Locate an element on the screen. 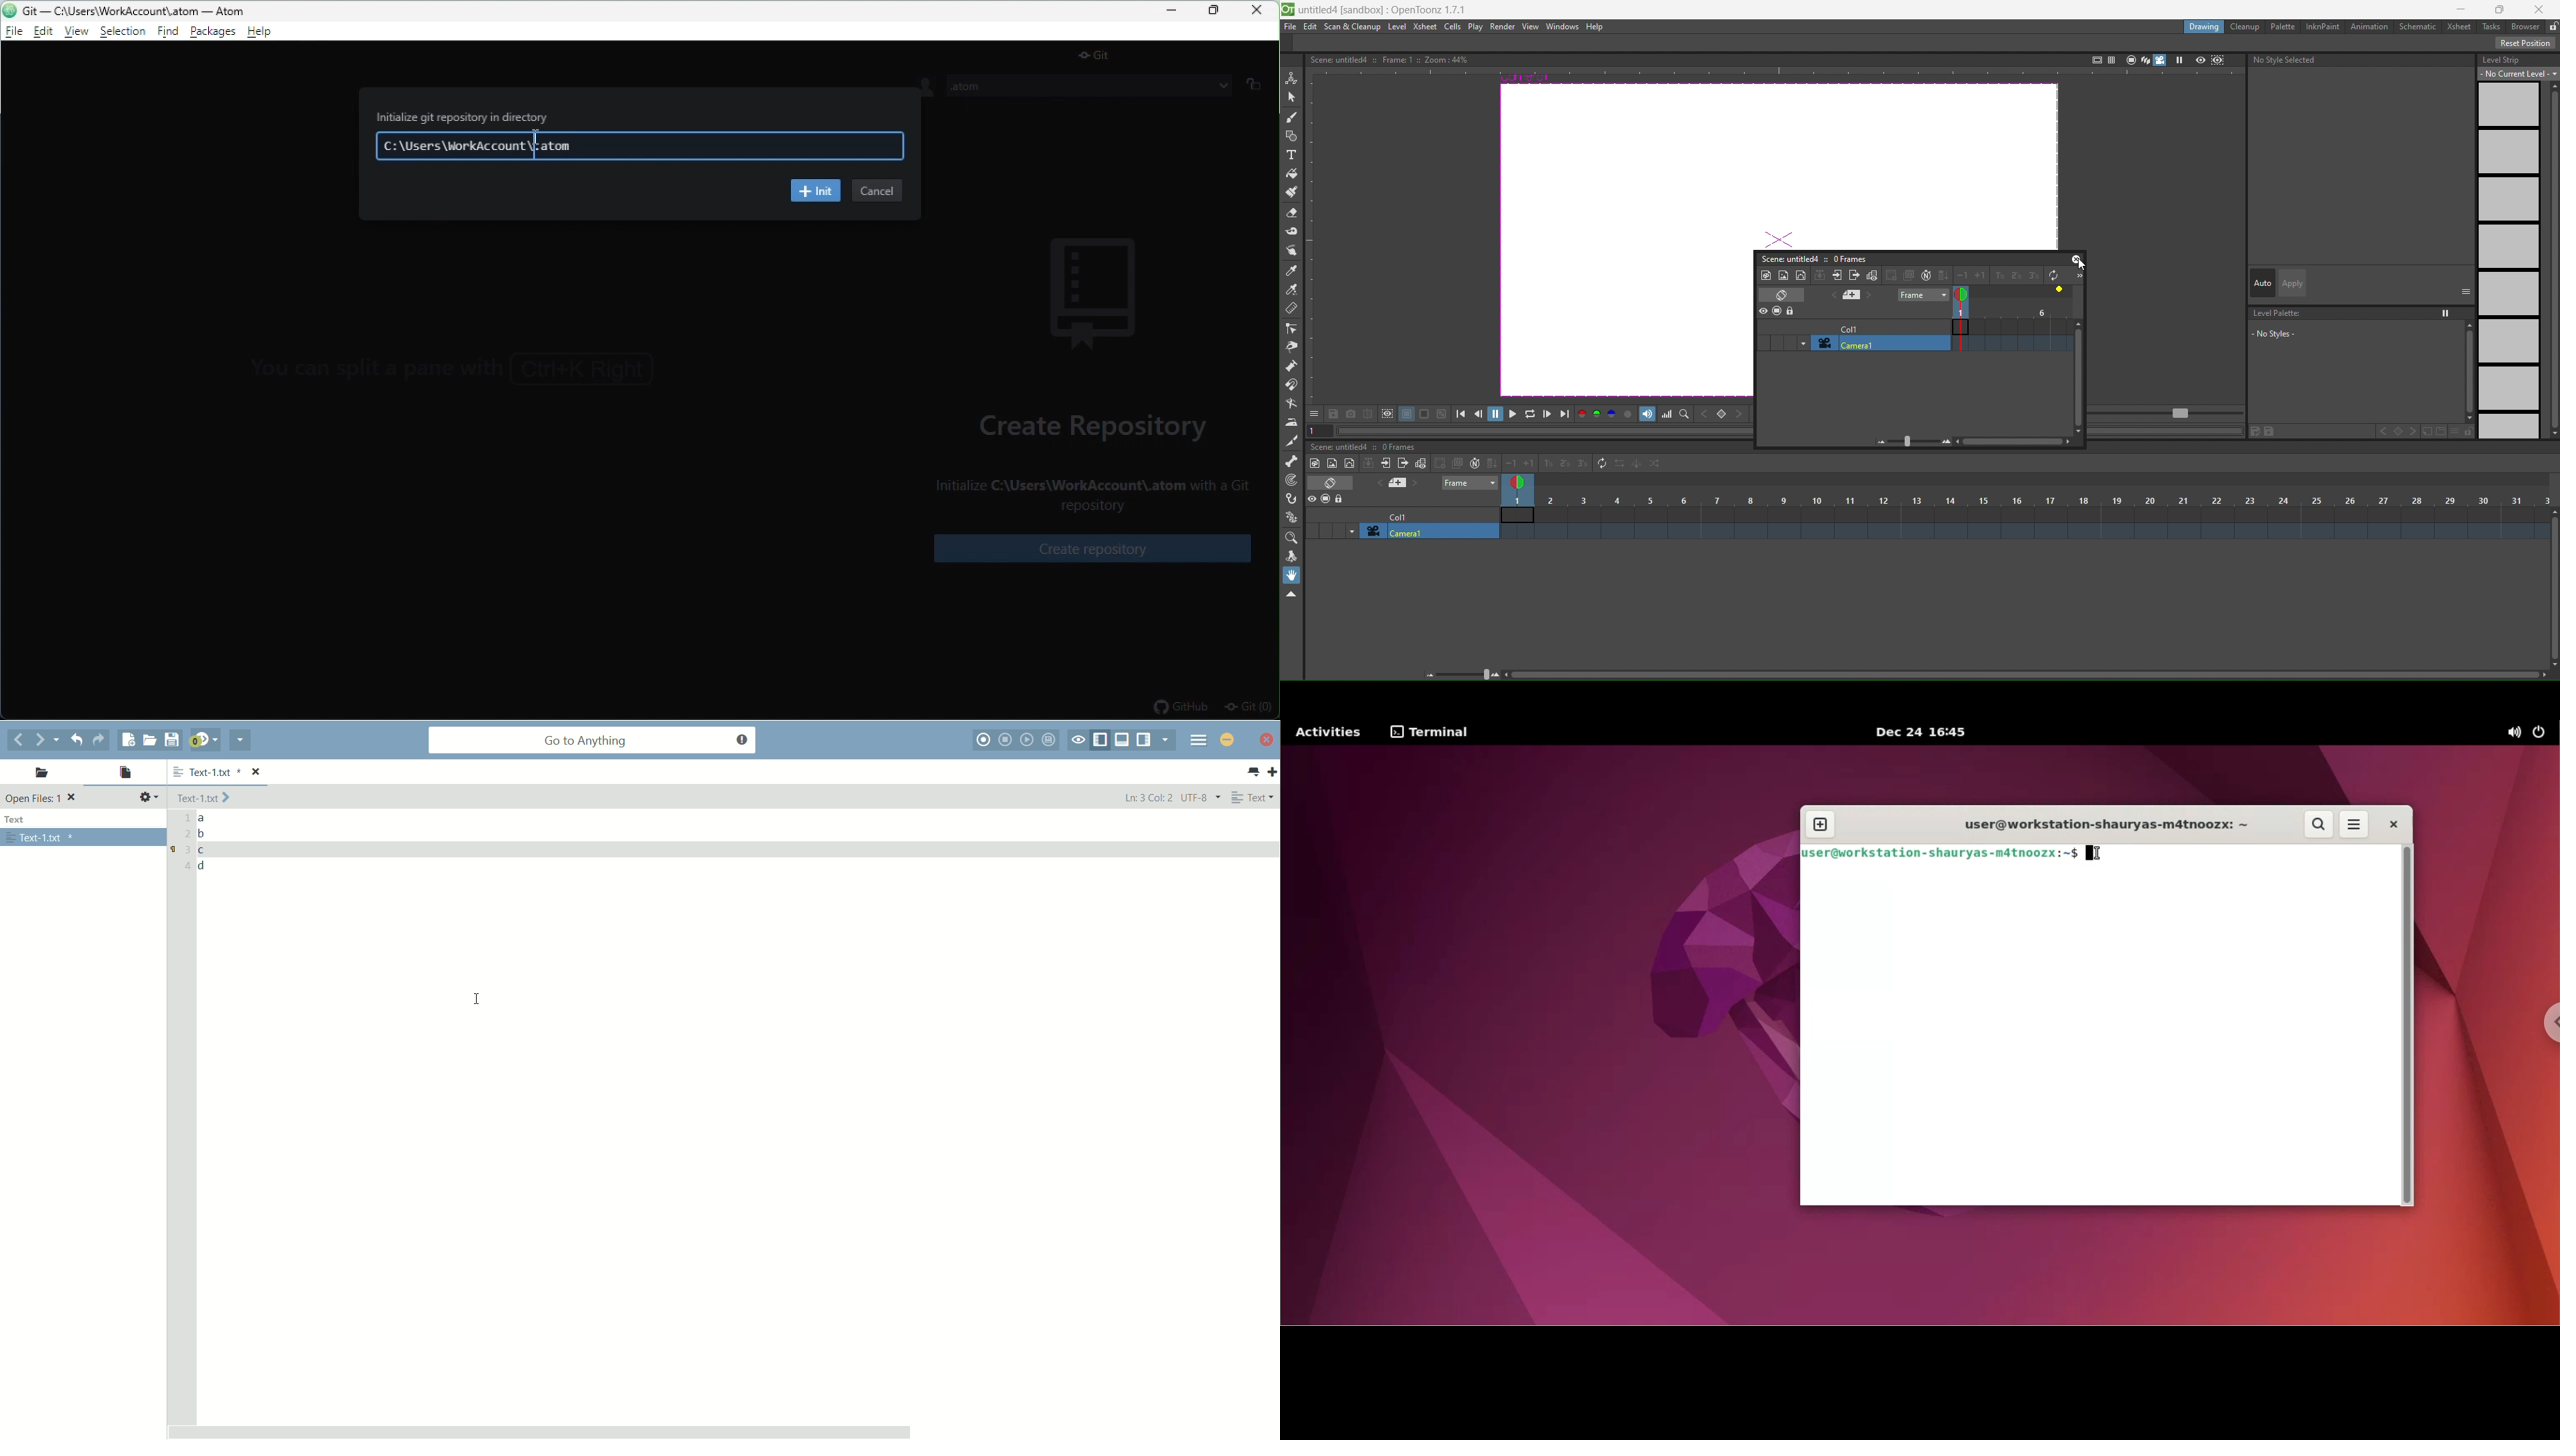 Image resolution: width=2576 pixels, height=1456 pixels. cursor is located at coordinates (539, 135).